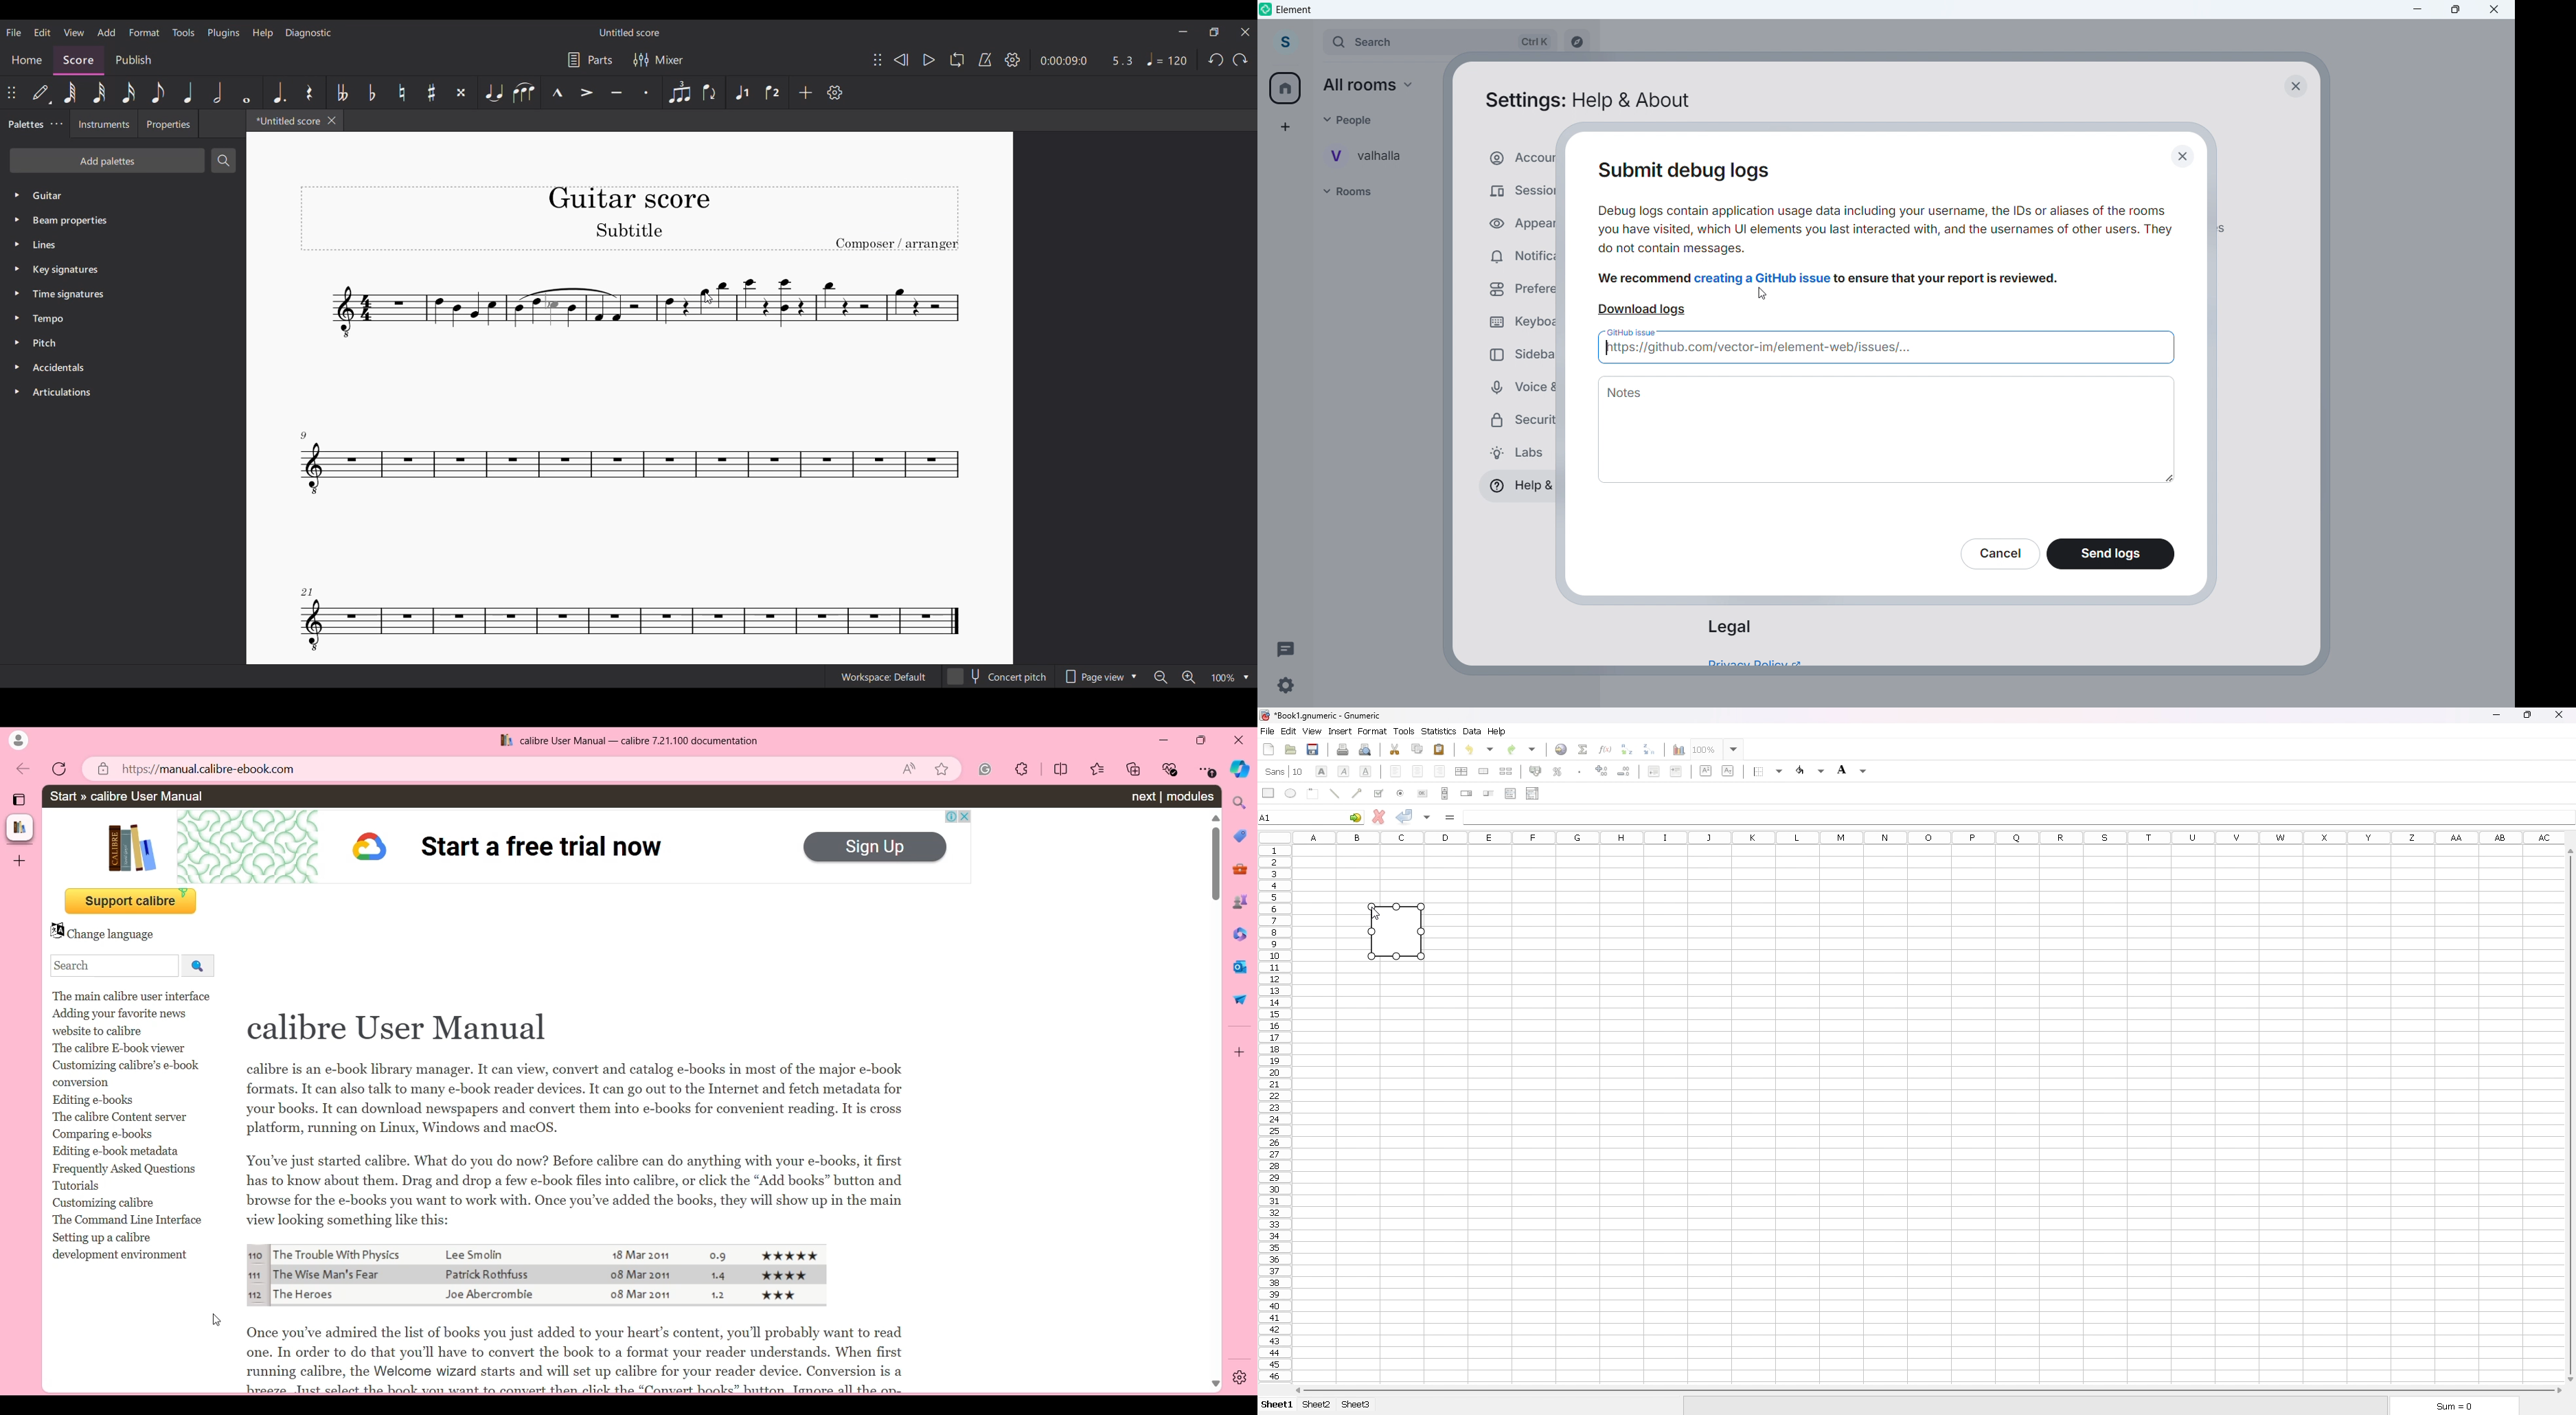 Image resolution: width=2576 pixels, height=1428 pixels. I want to click on Current duration, so click(1064, 60).